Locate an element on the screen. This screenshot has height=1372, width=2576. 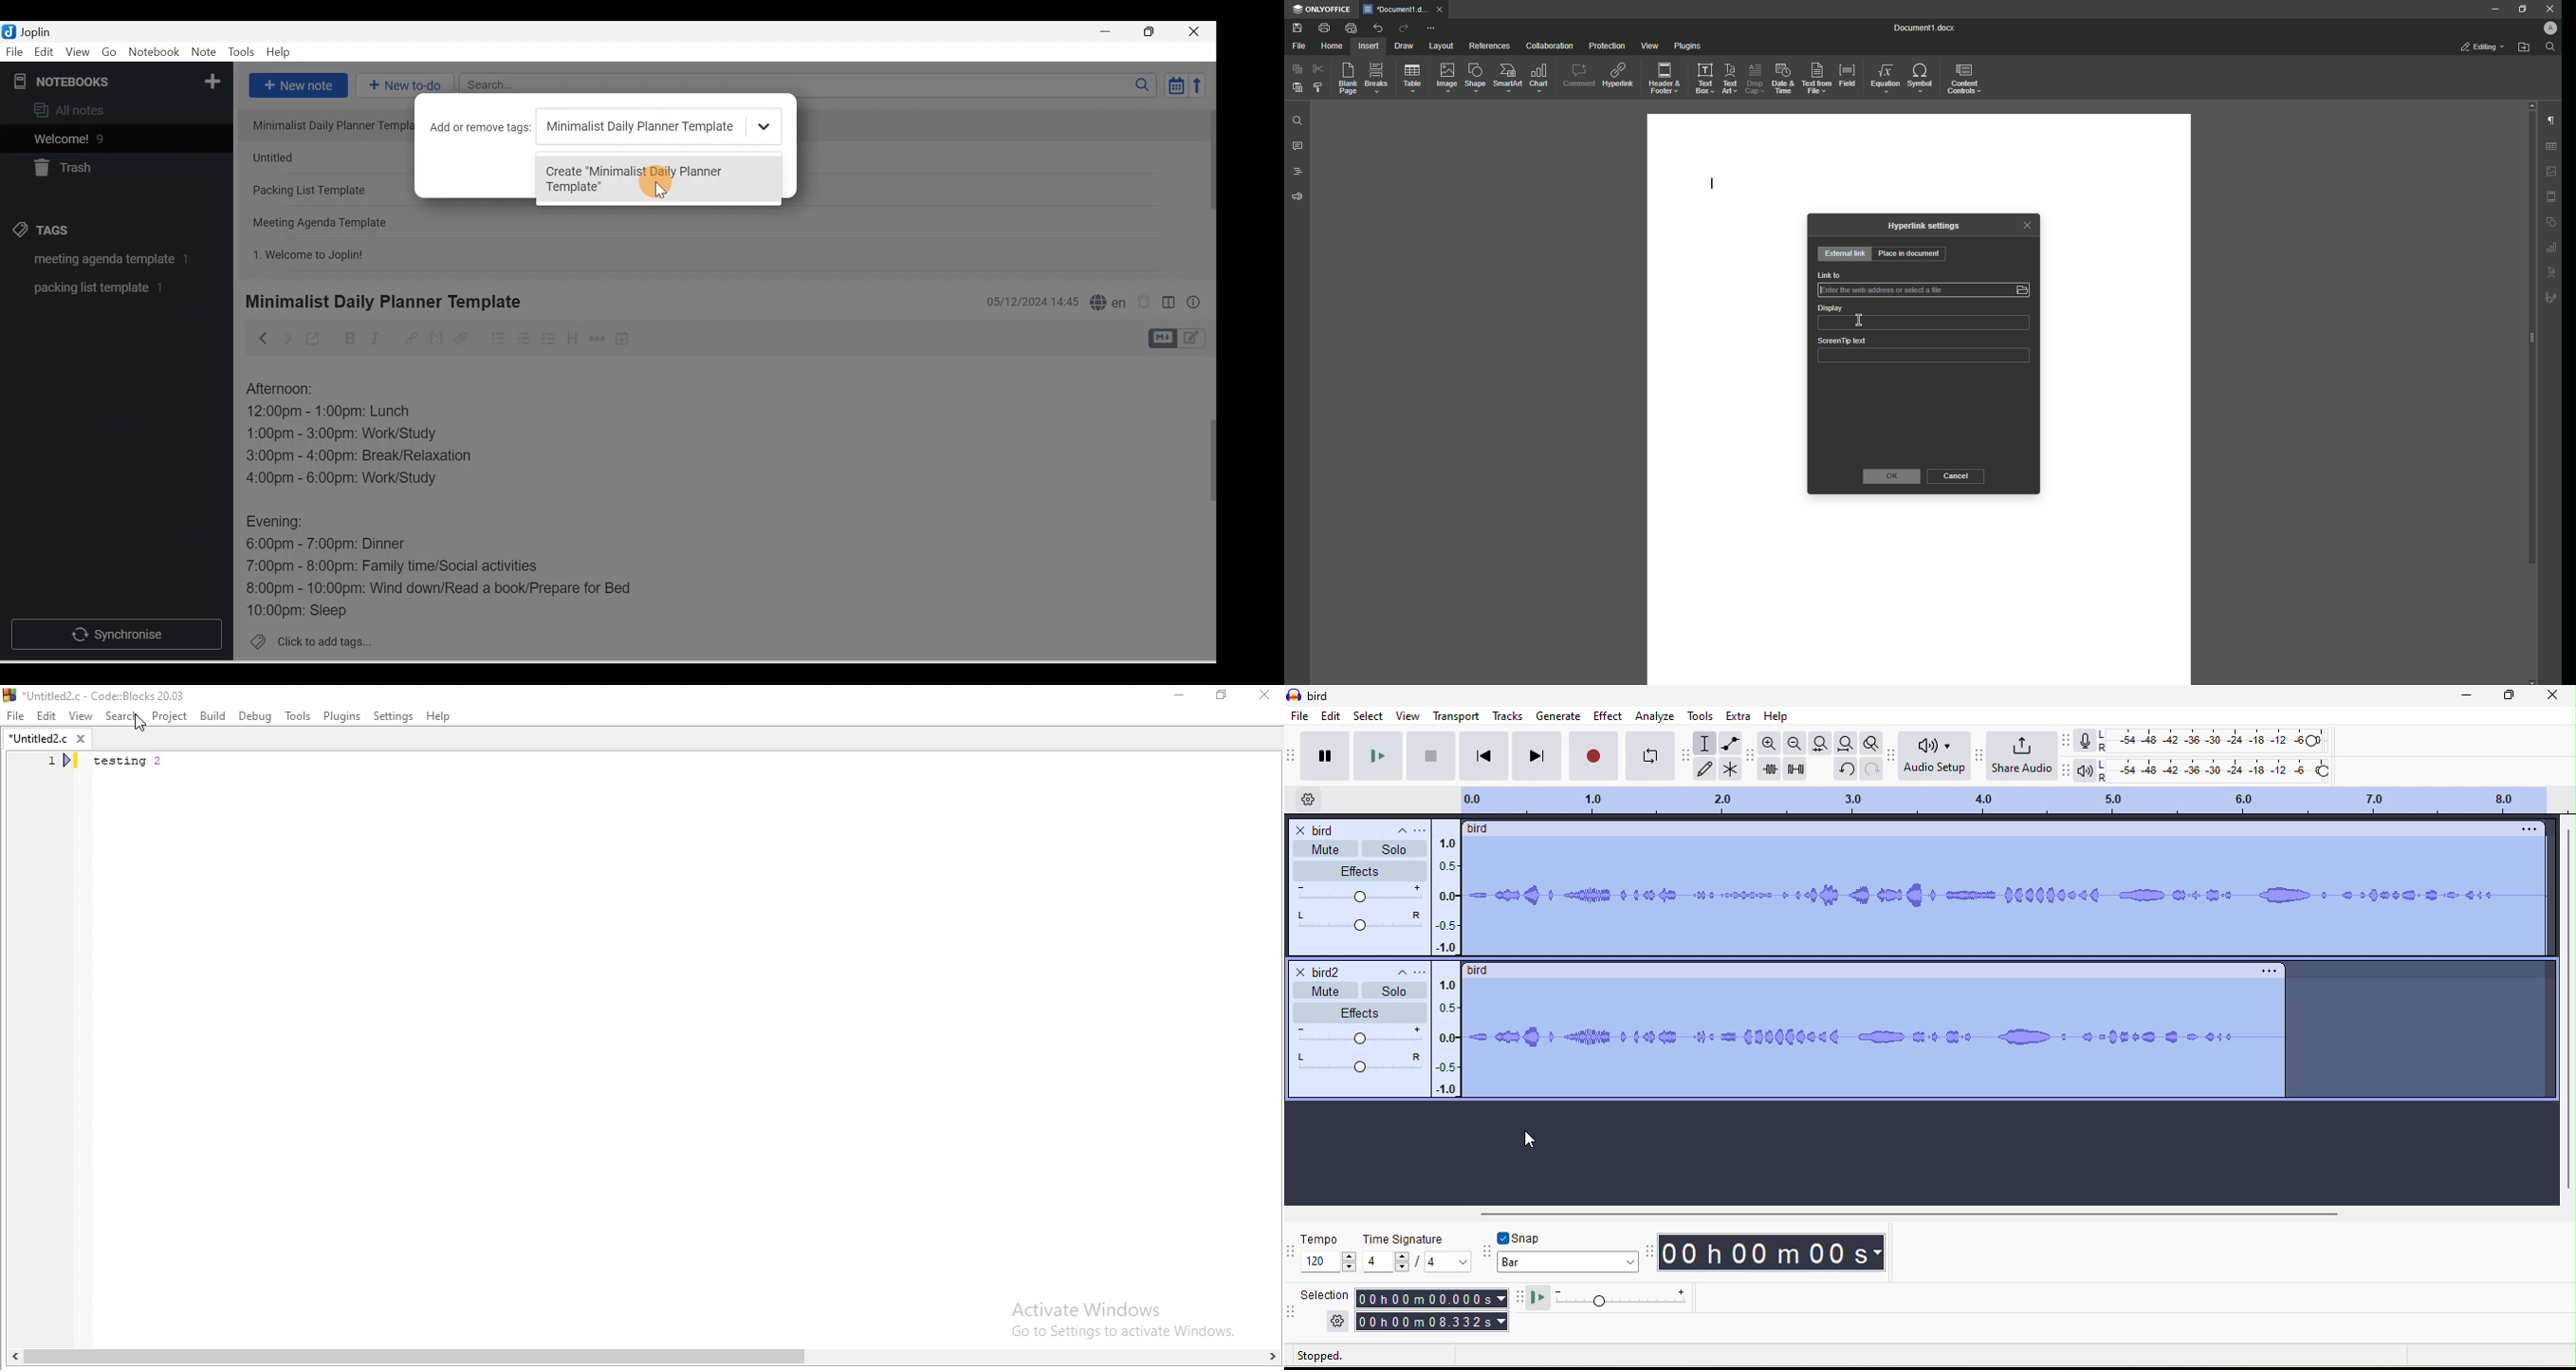
pan: center is located at coordinates (1357, 920).